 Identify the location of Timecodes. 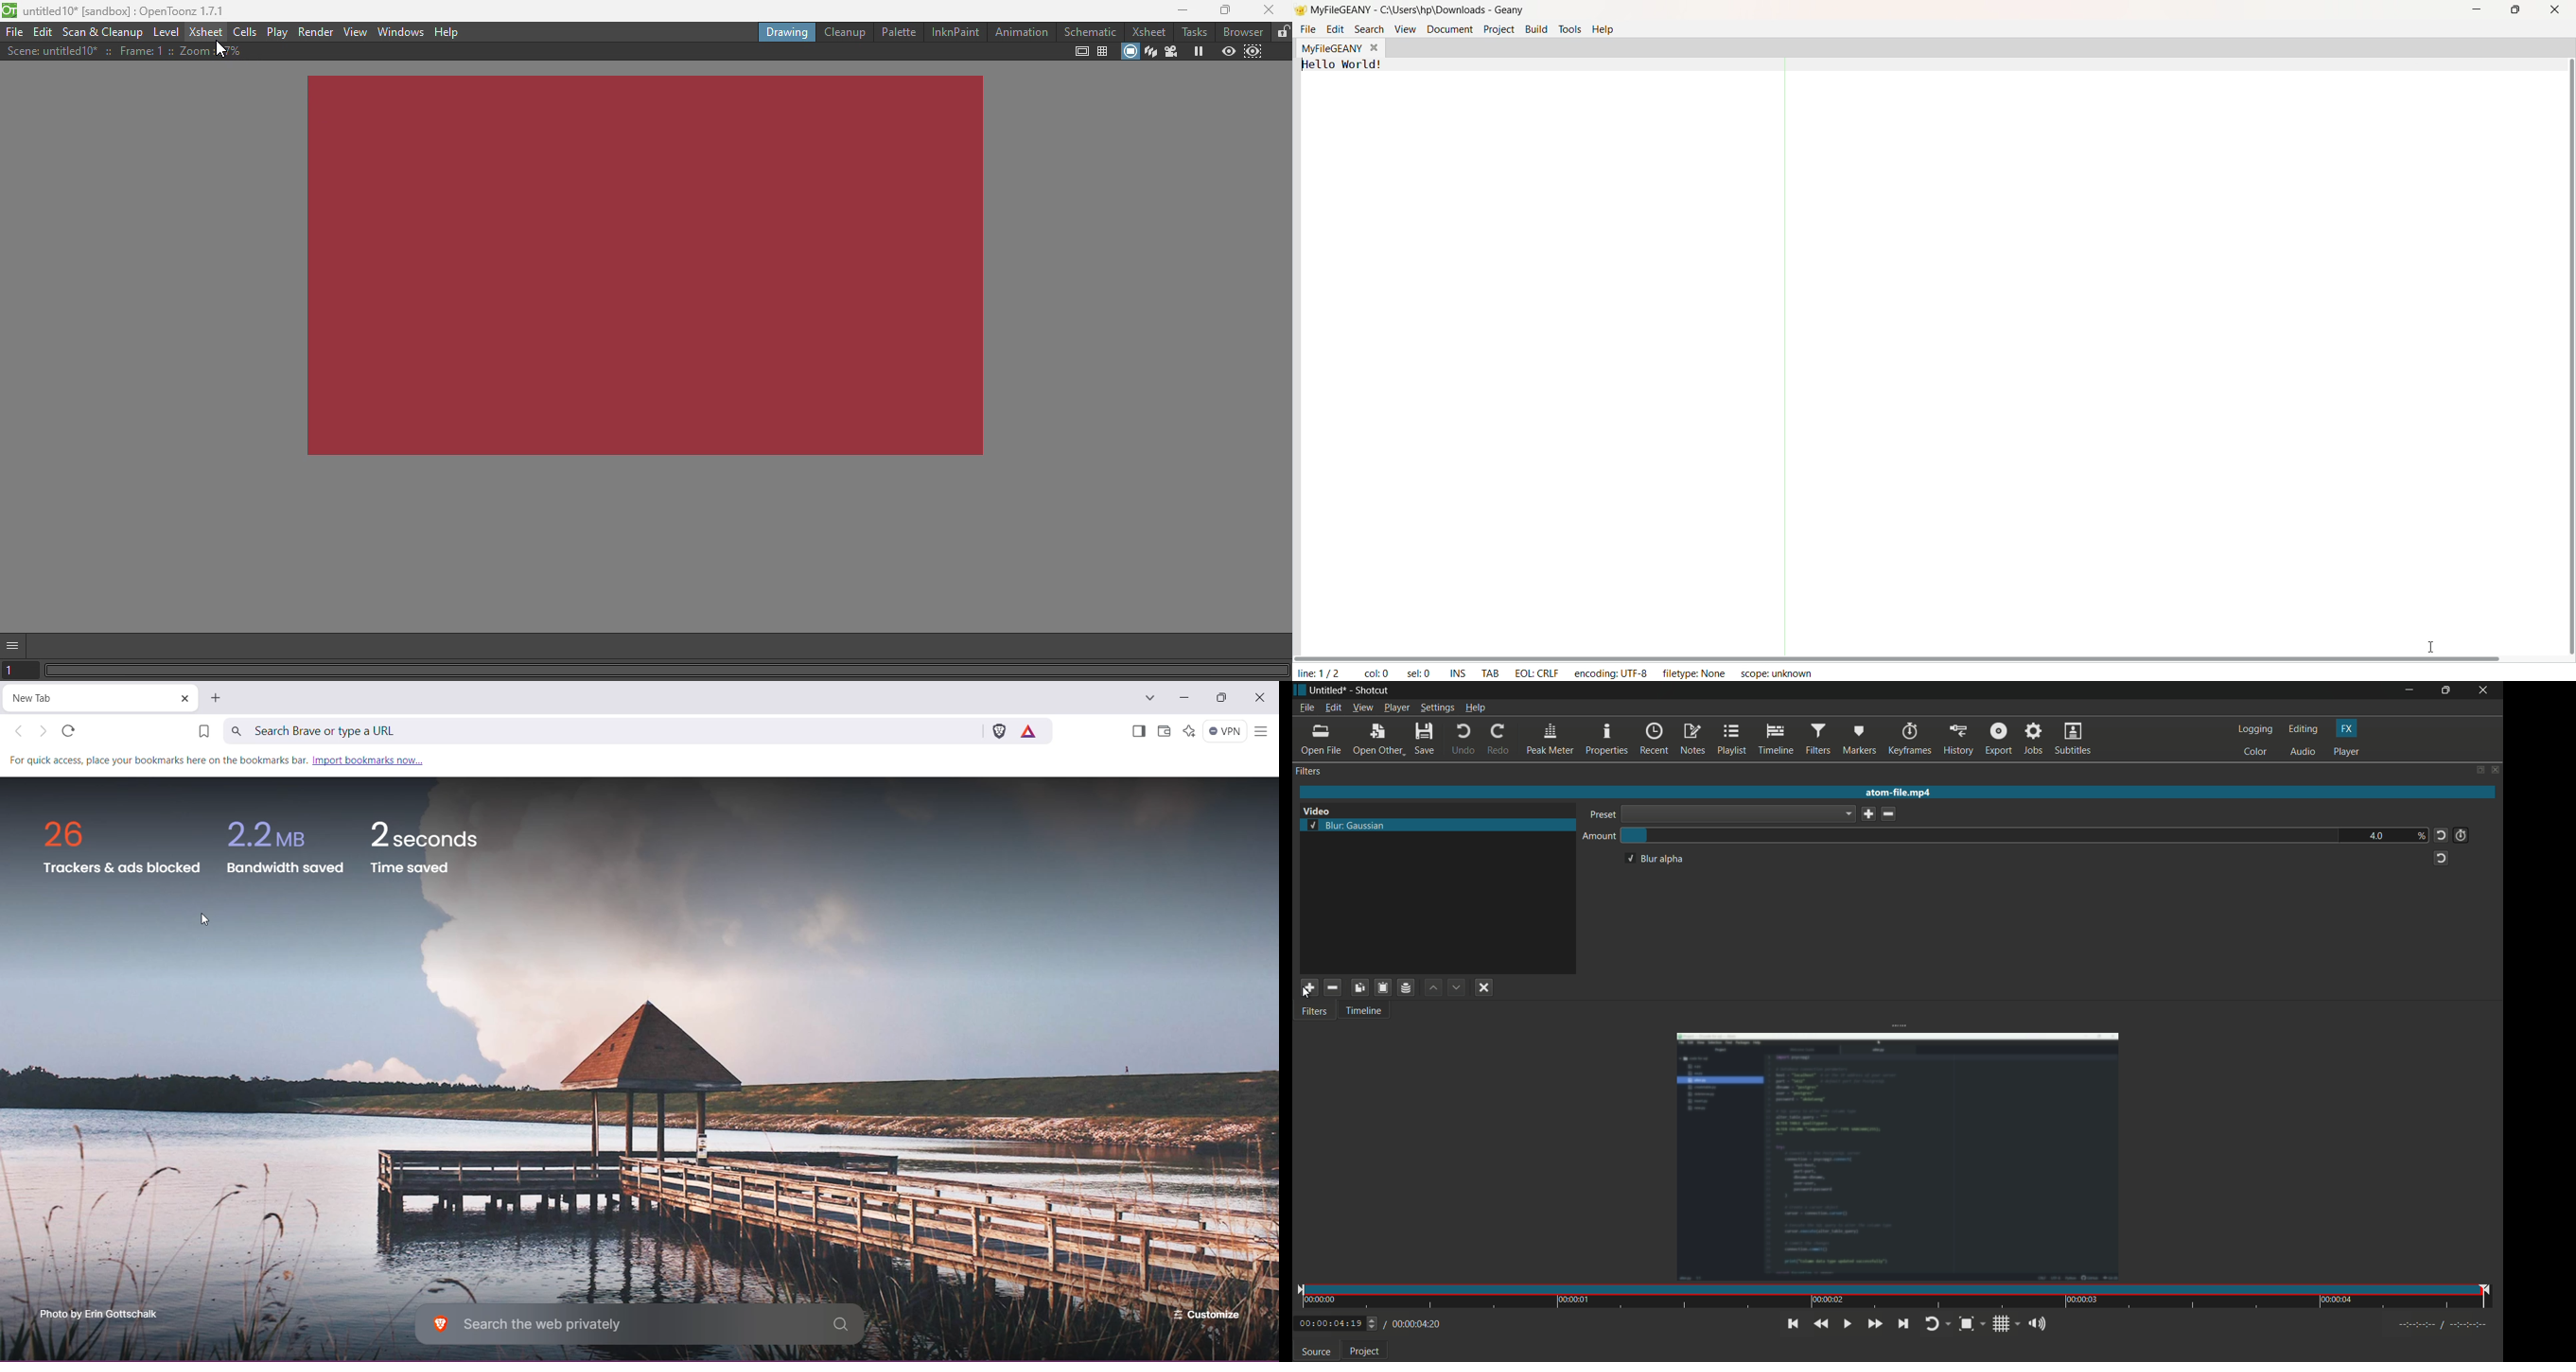
(2437, 1327).